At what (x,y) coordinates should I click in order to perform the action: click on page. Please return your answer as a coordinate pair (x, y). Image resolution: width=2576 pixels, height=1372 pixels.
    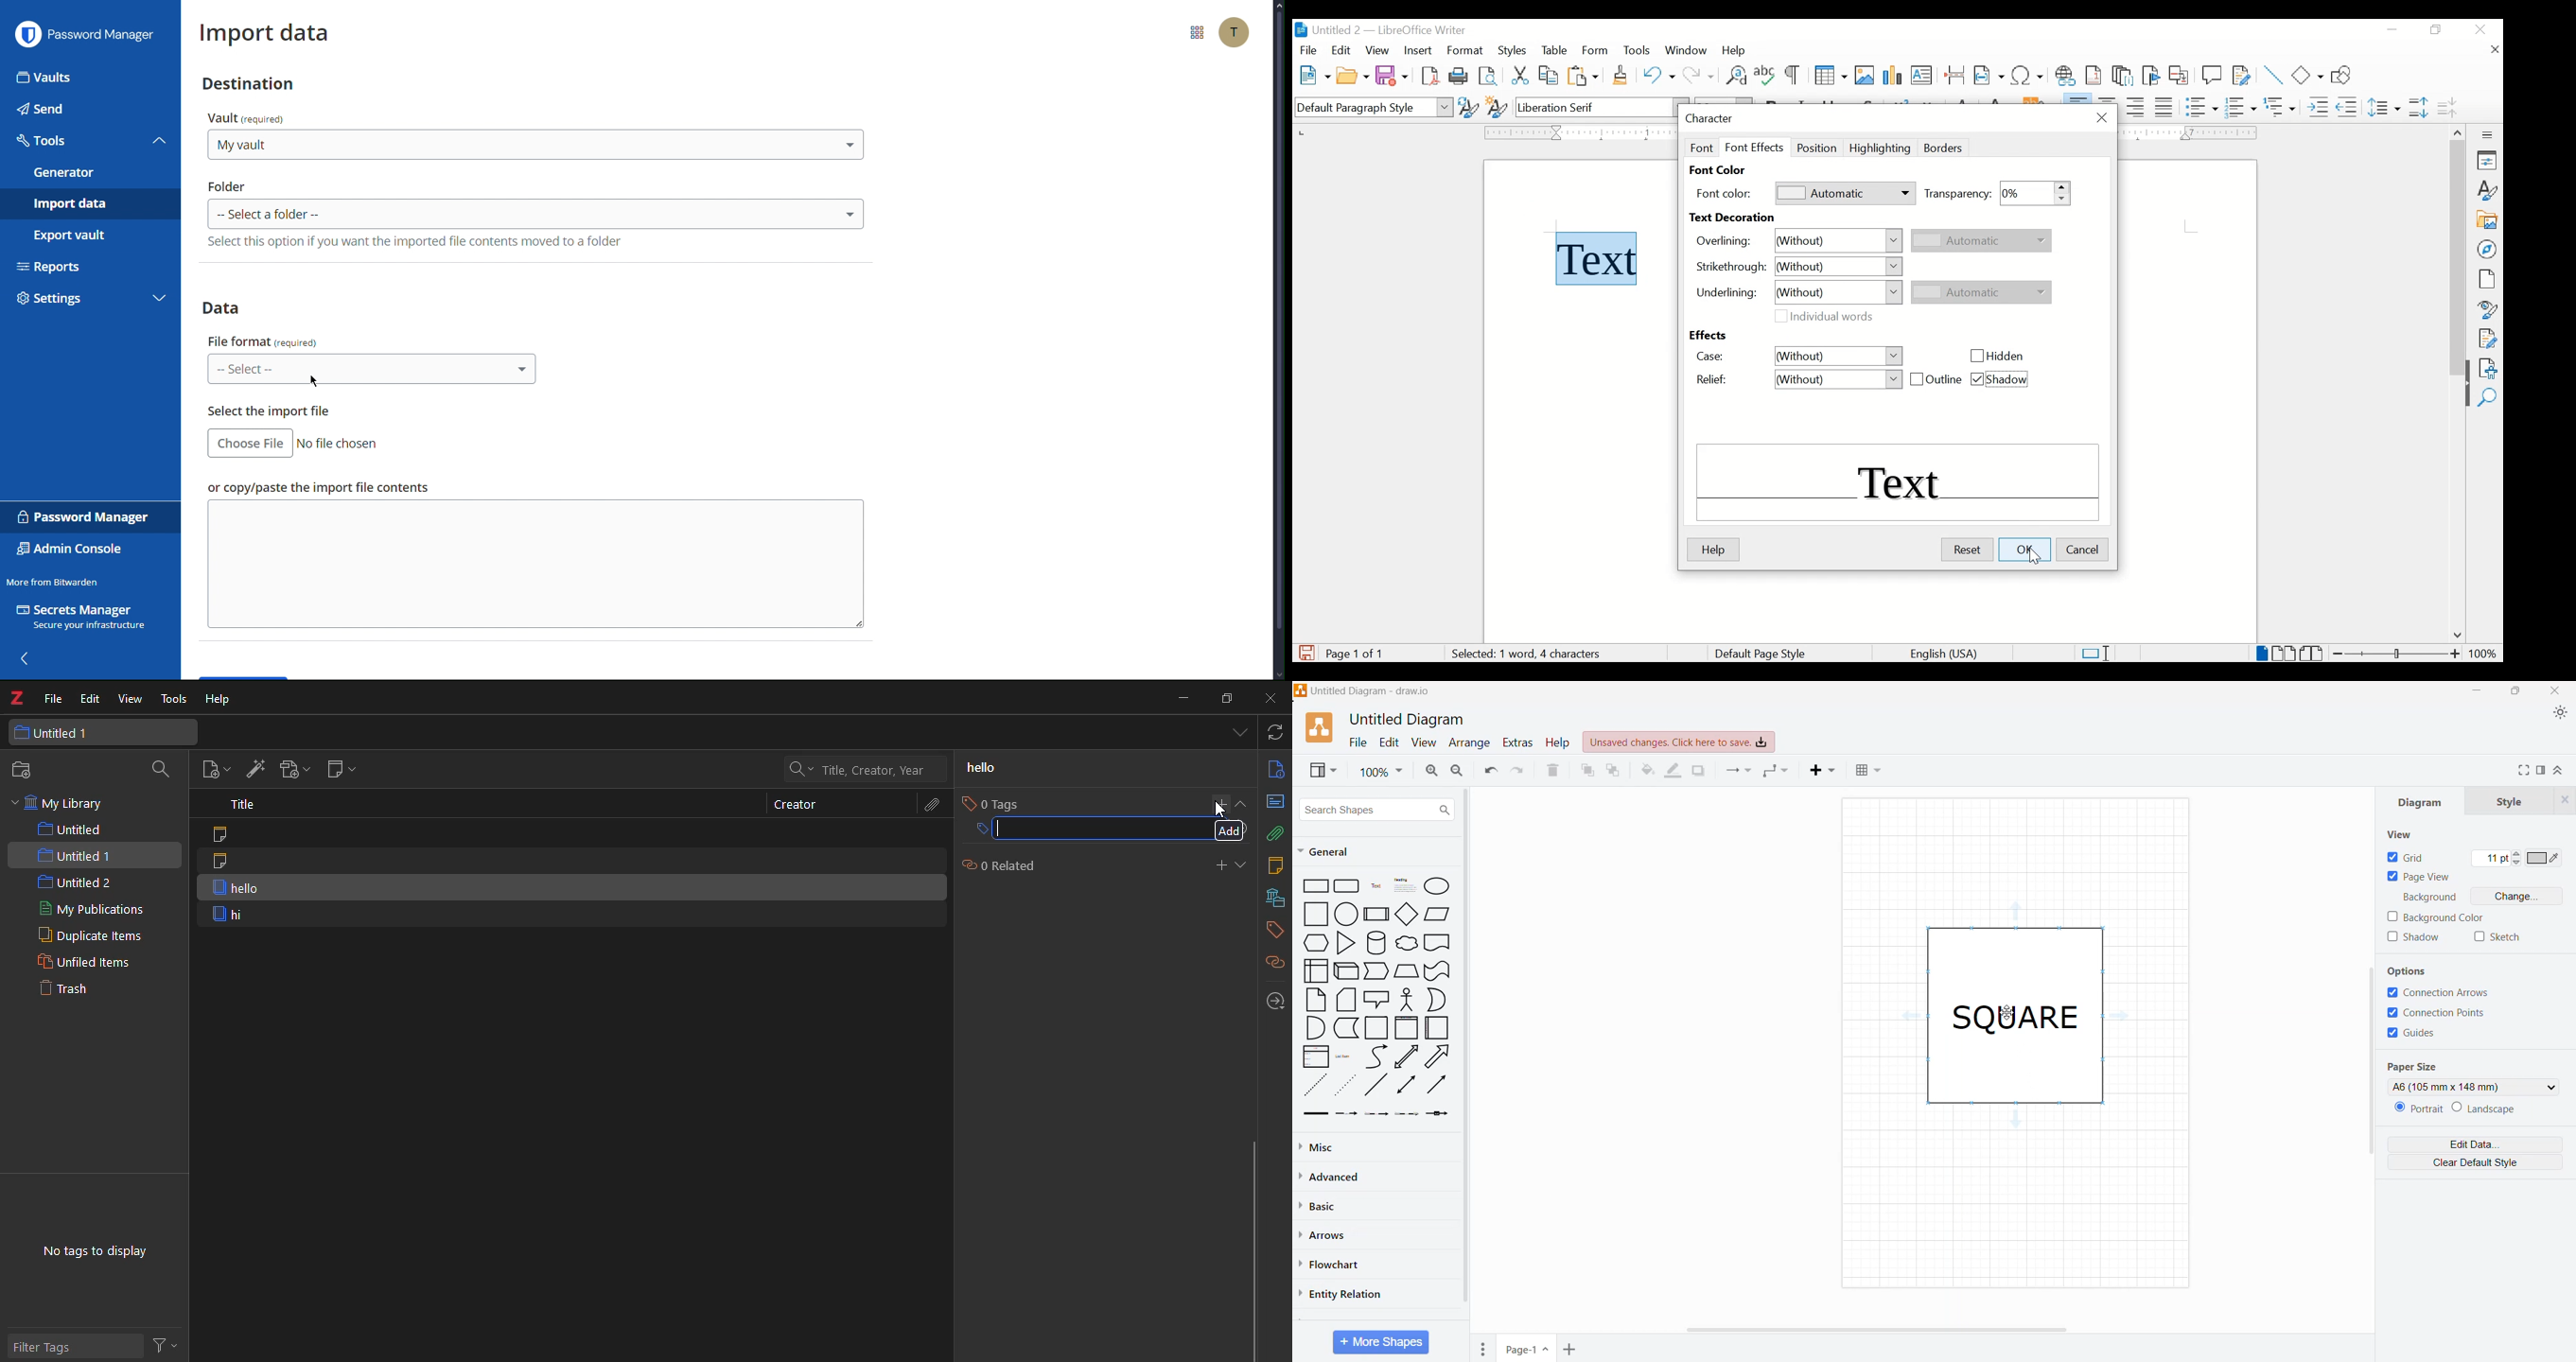
    Looking at the image, I should click on (2486, 279).